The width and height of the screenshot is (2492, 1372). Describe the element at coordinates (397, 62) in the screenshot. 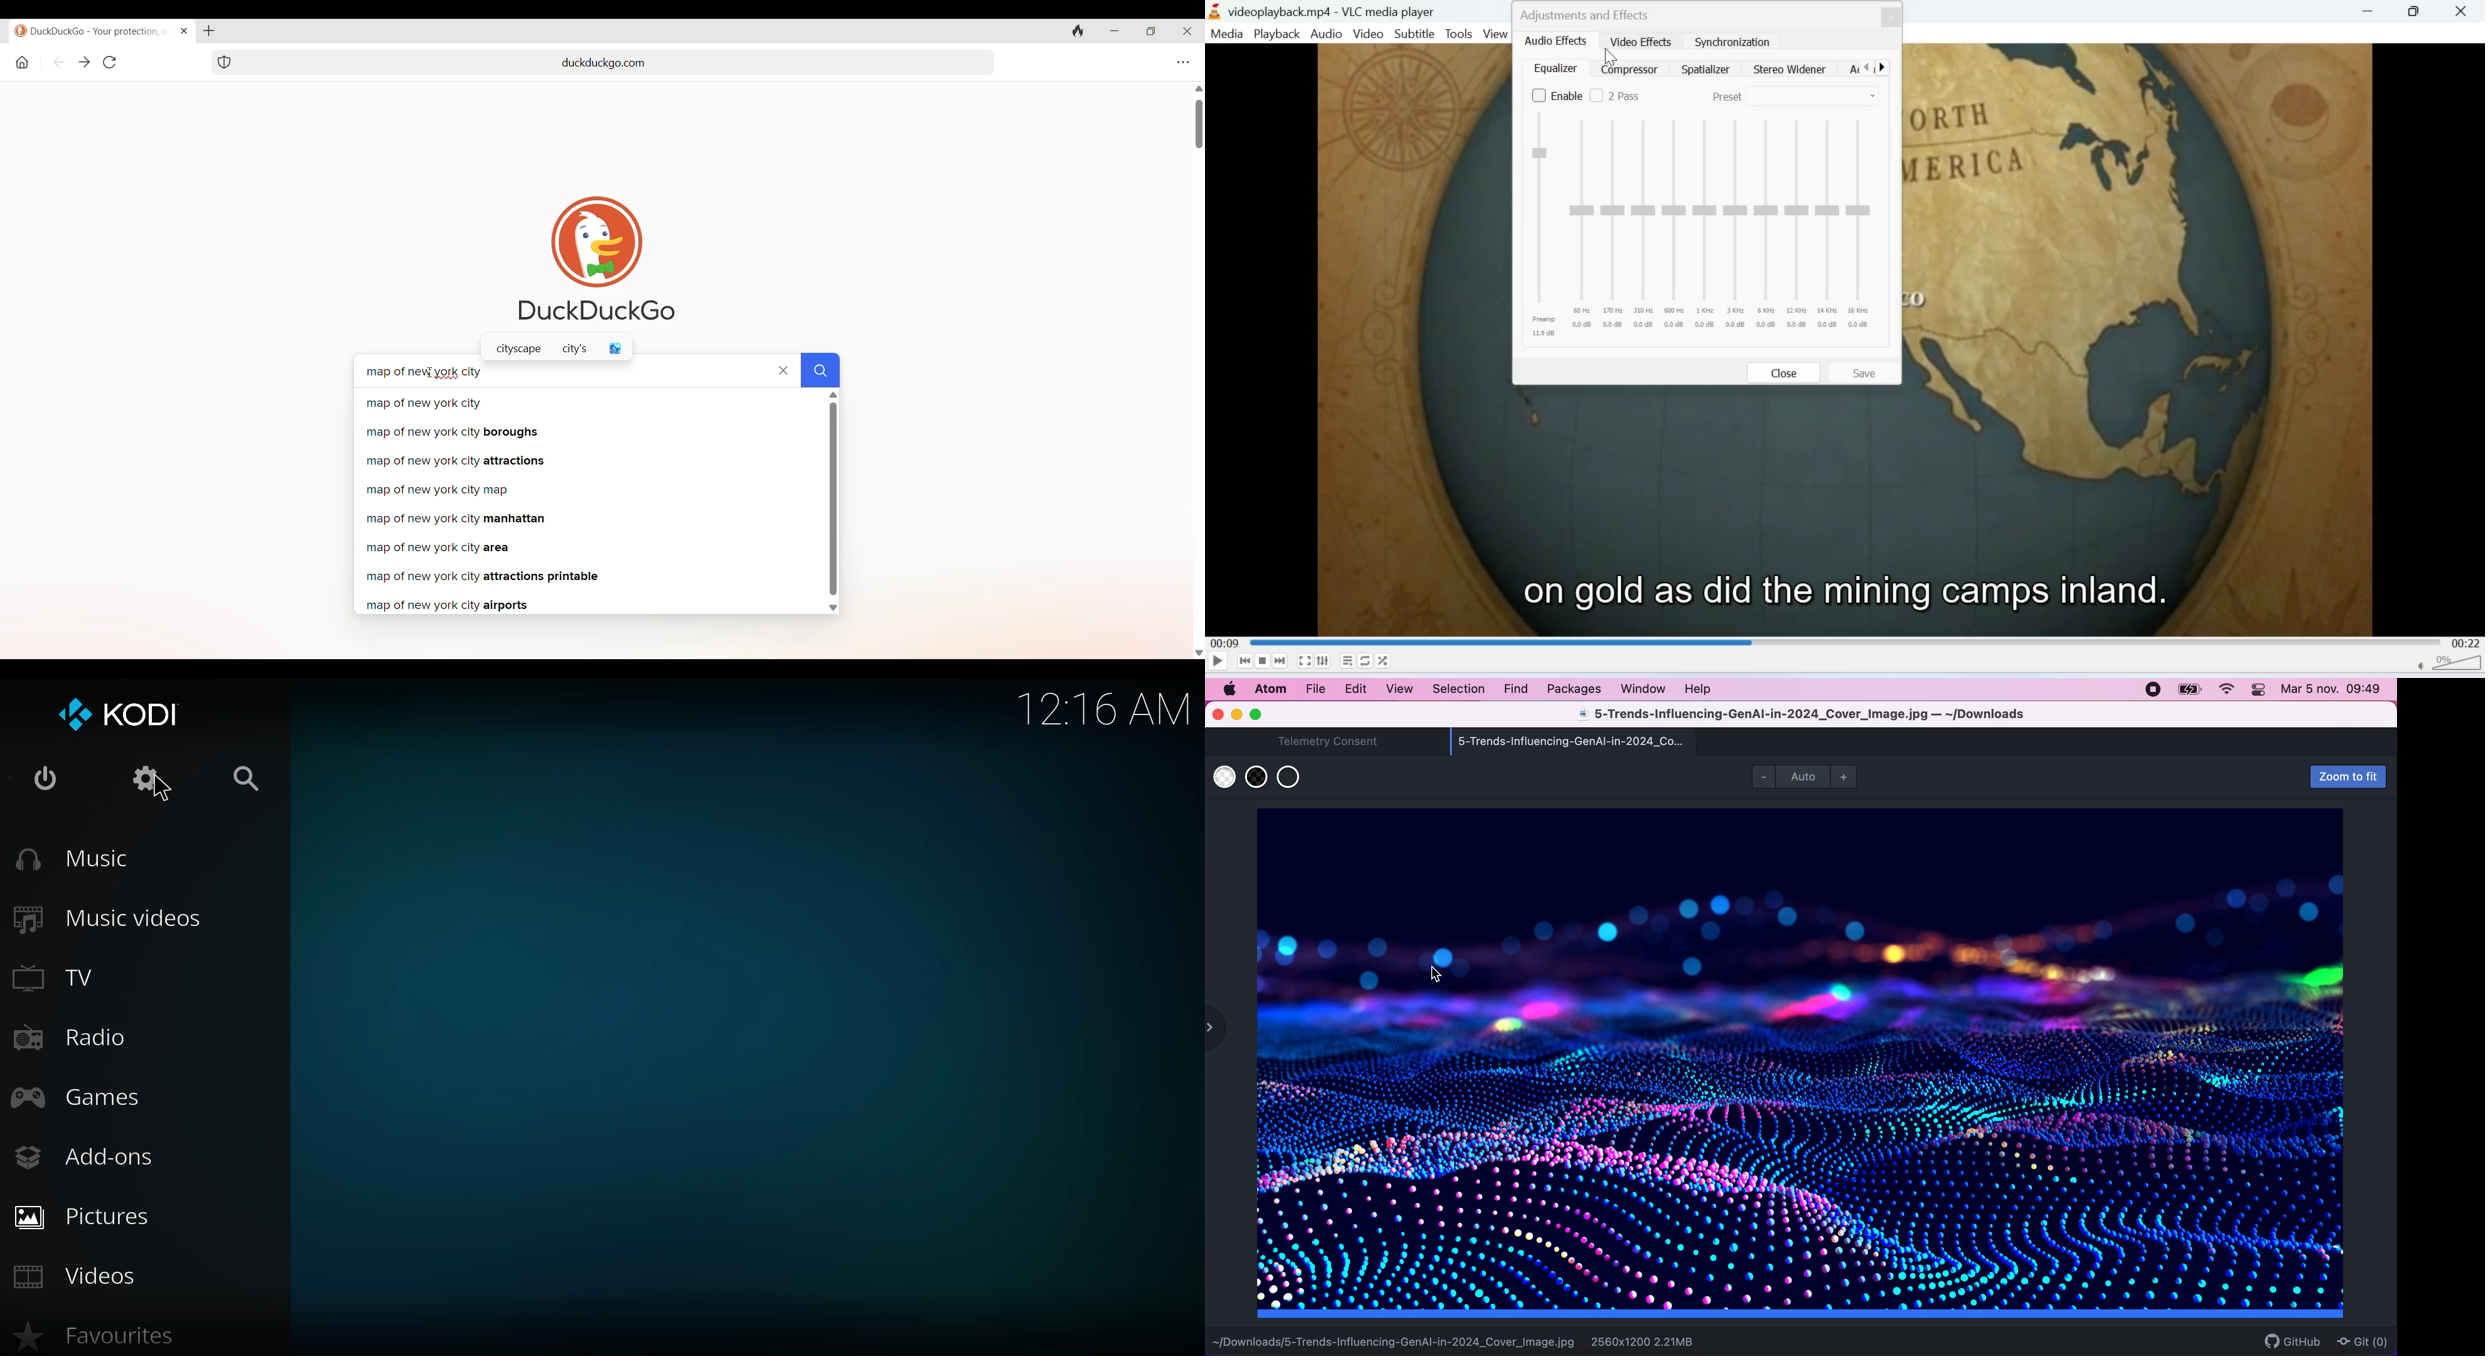

I see `Search tab` at that location.